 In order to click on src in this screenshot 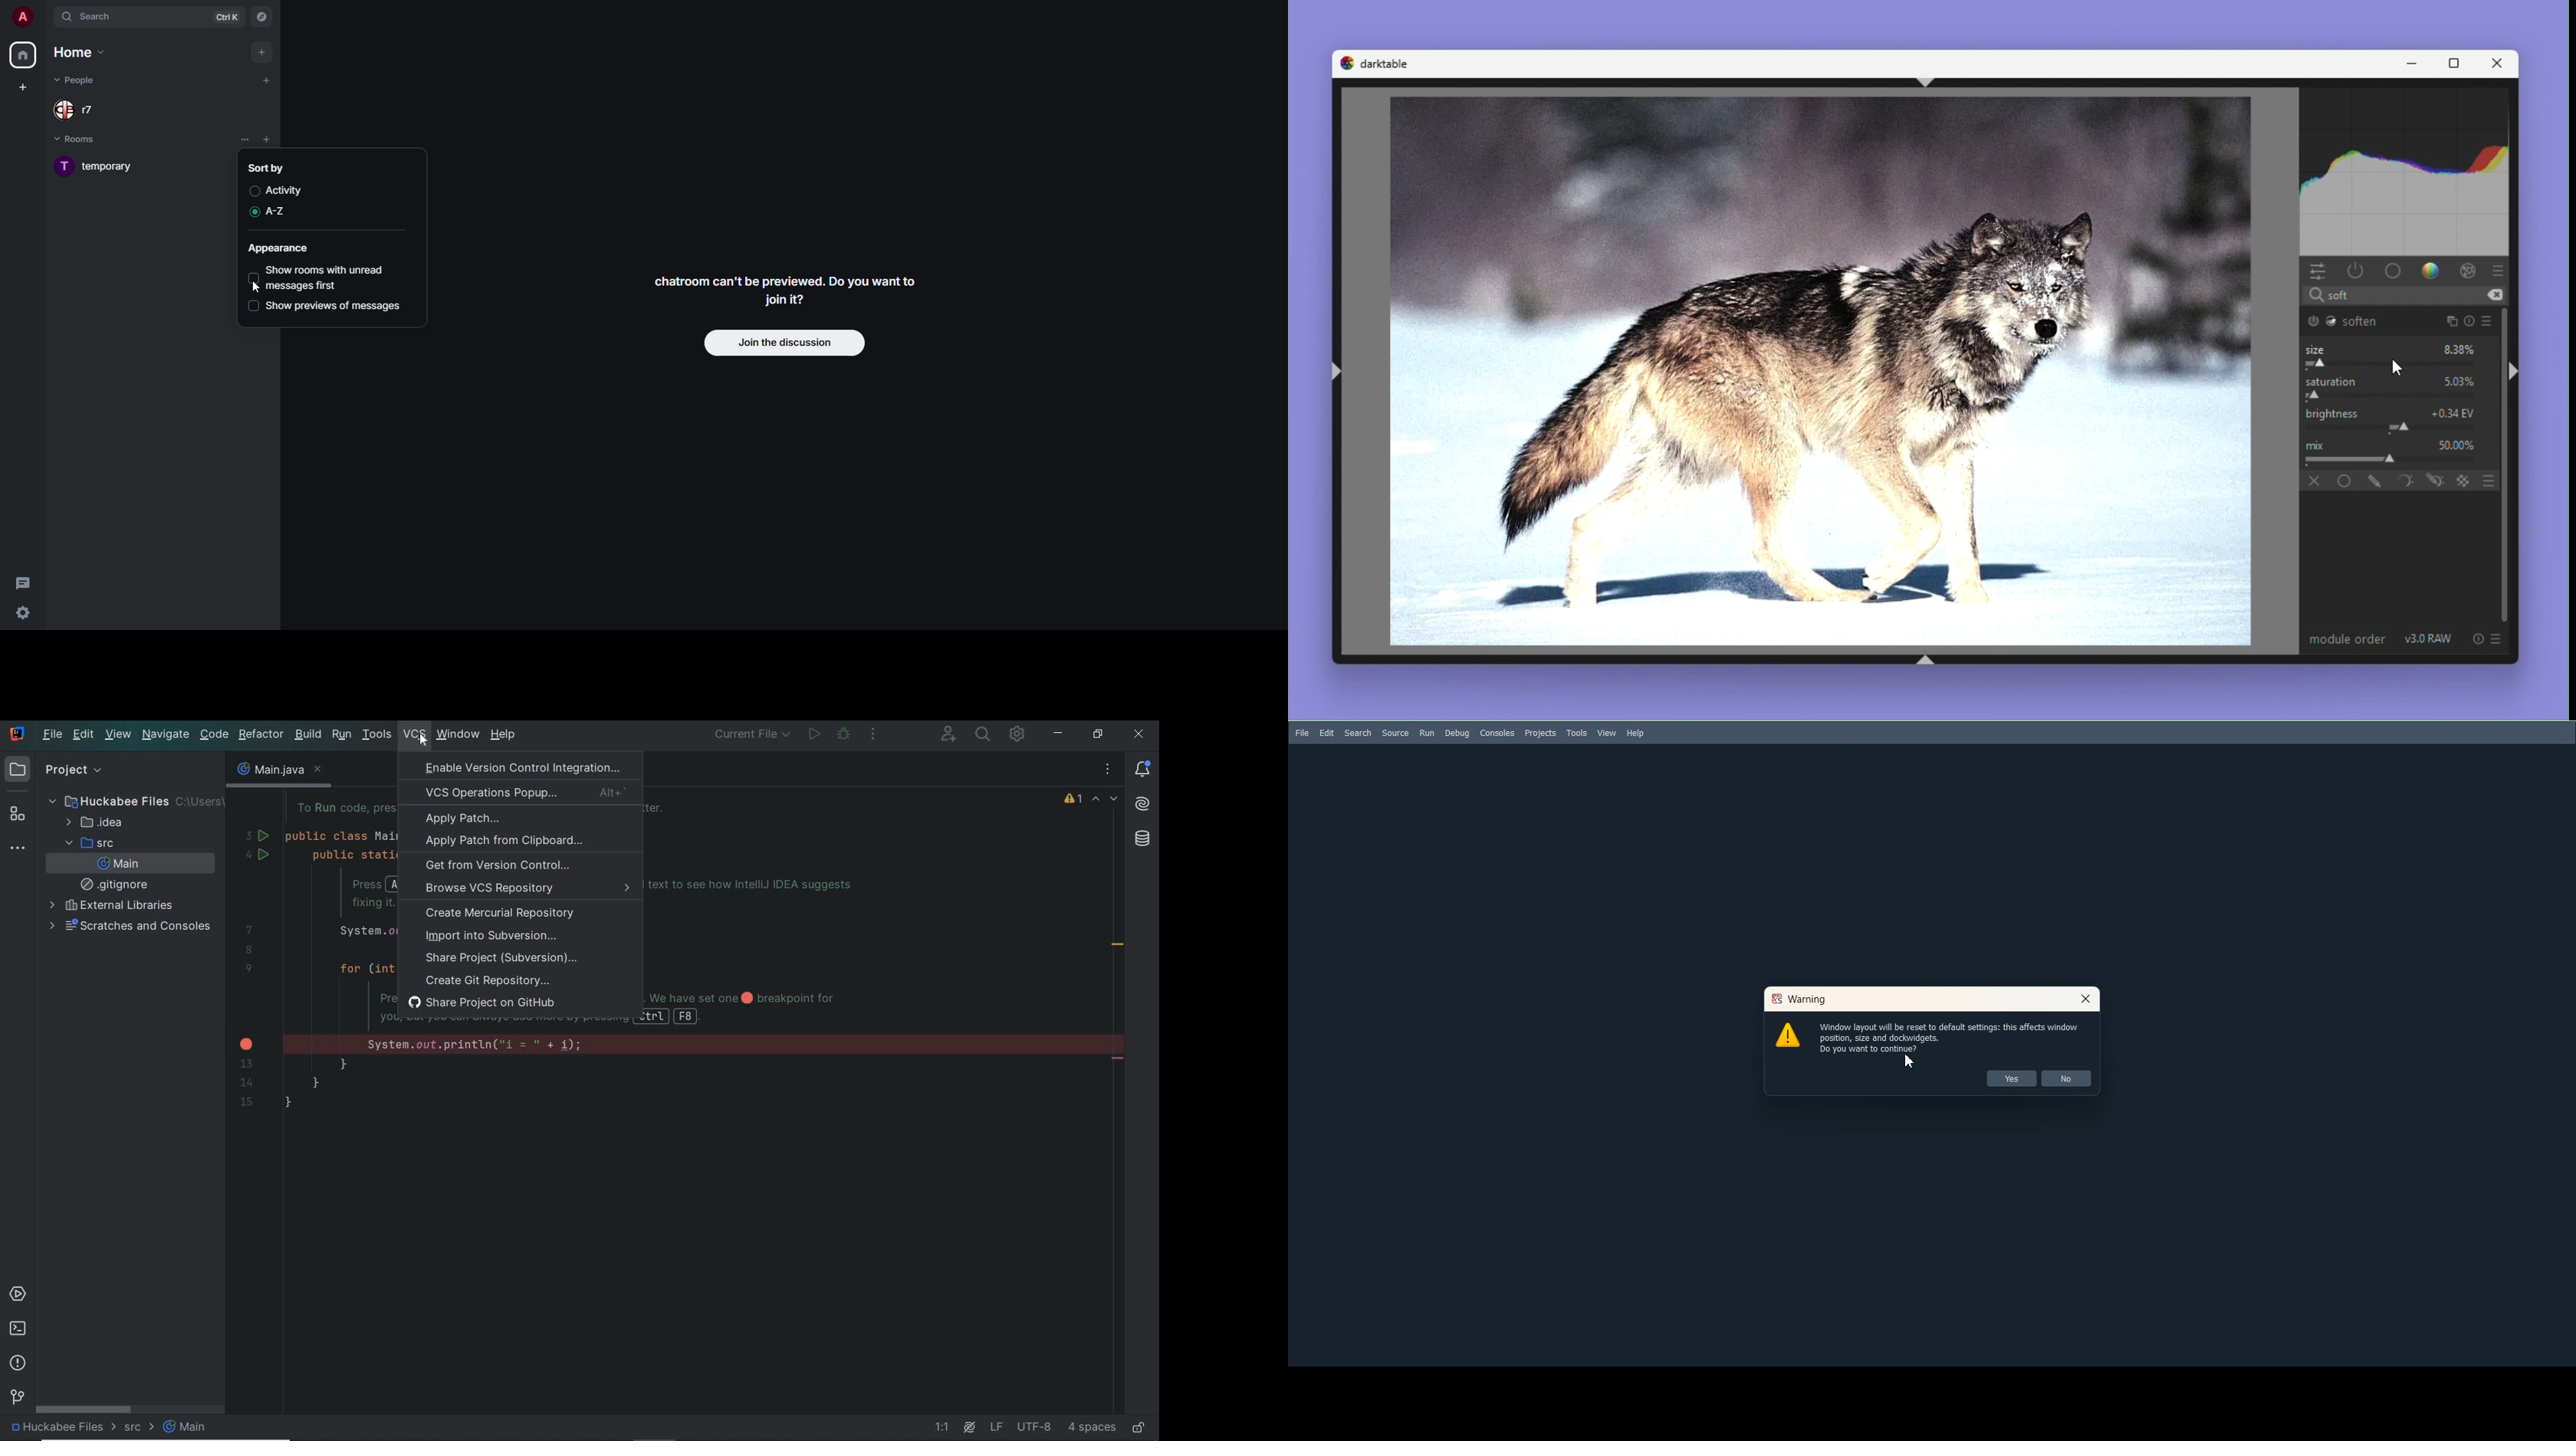, I will do `click(139, 1429)`.